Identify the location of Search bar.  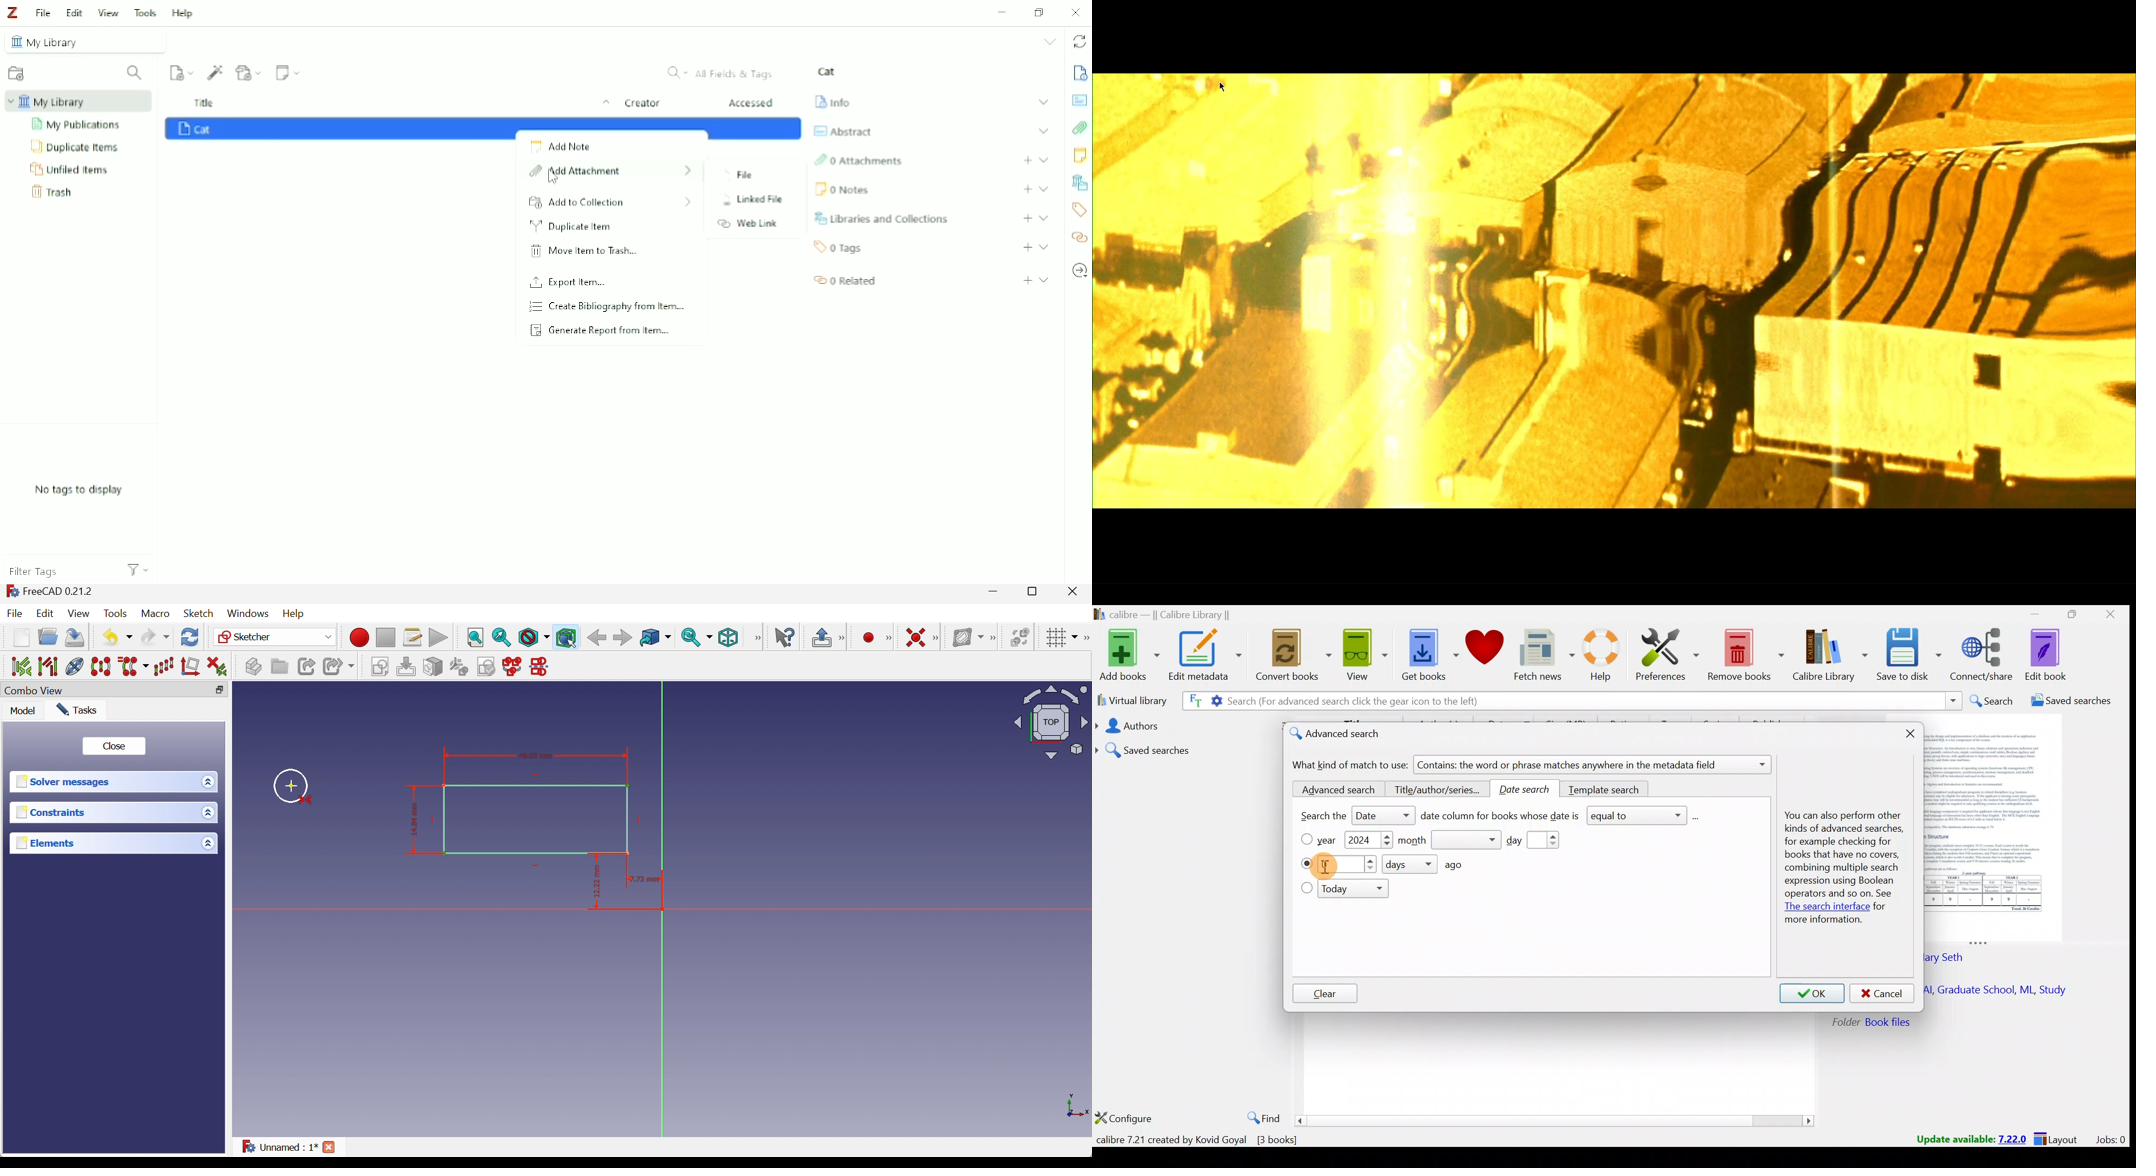
(1722, 700).